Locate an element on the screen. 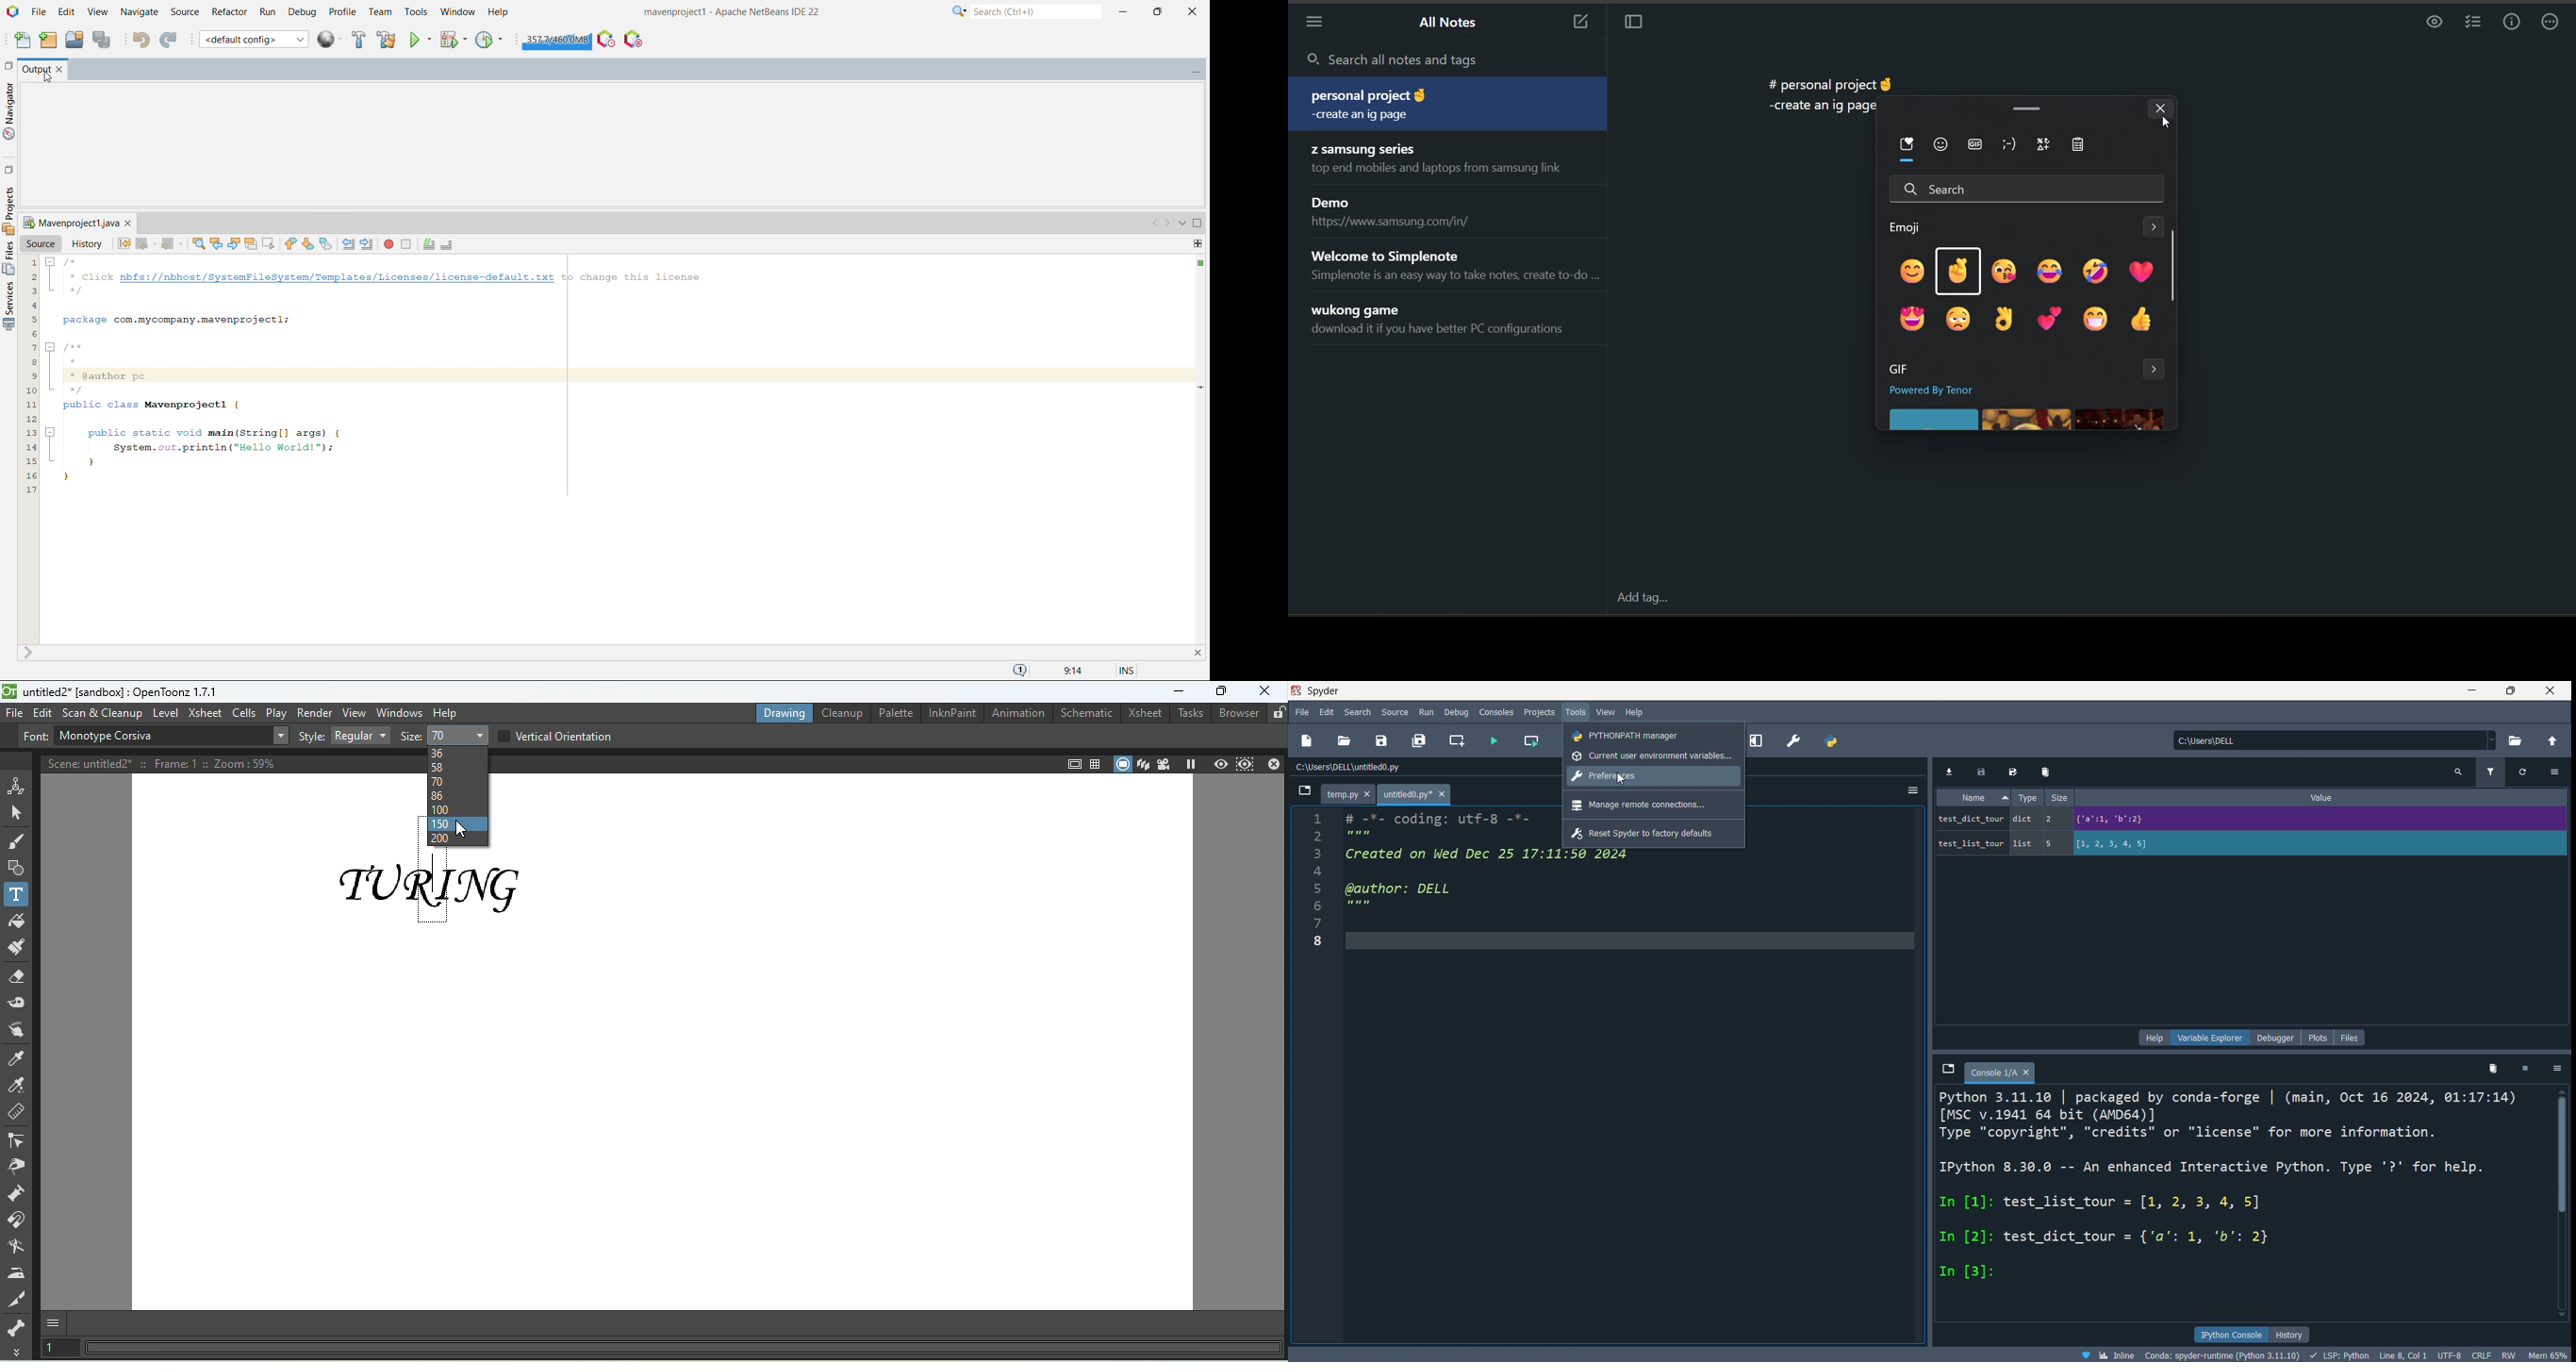 Image resolution: width=2576 pixels, height=1372 pixels. open fil is located at coordinates (1348, 741).